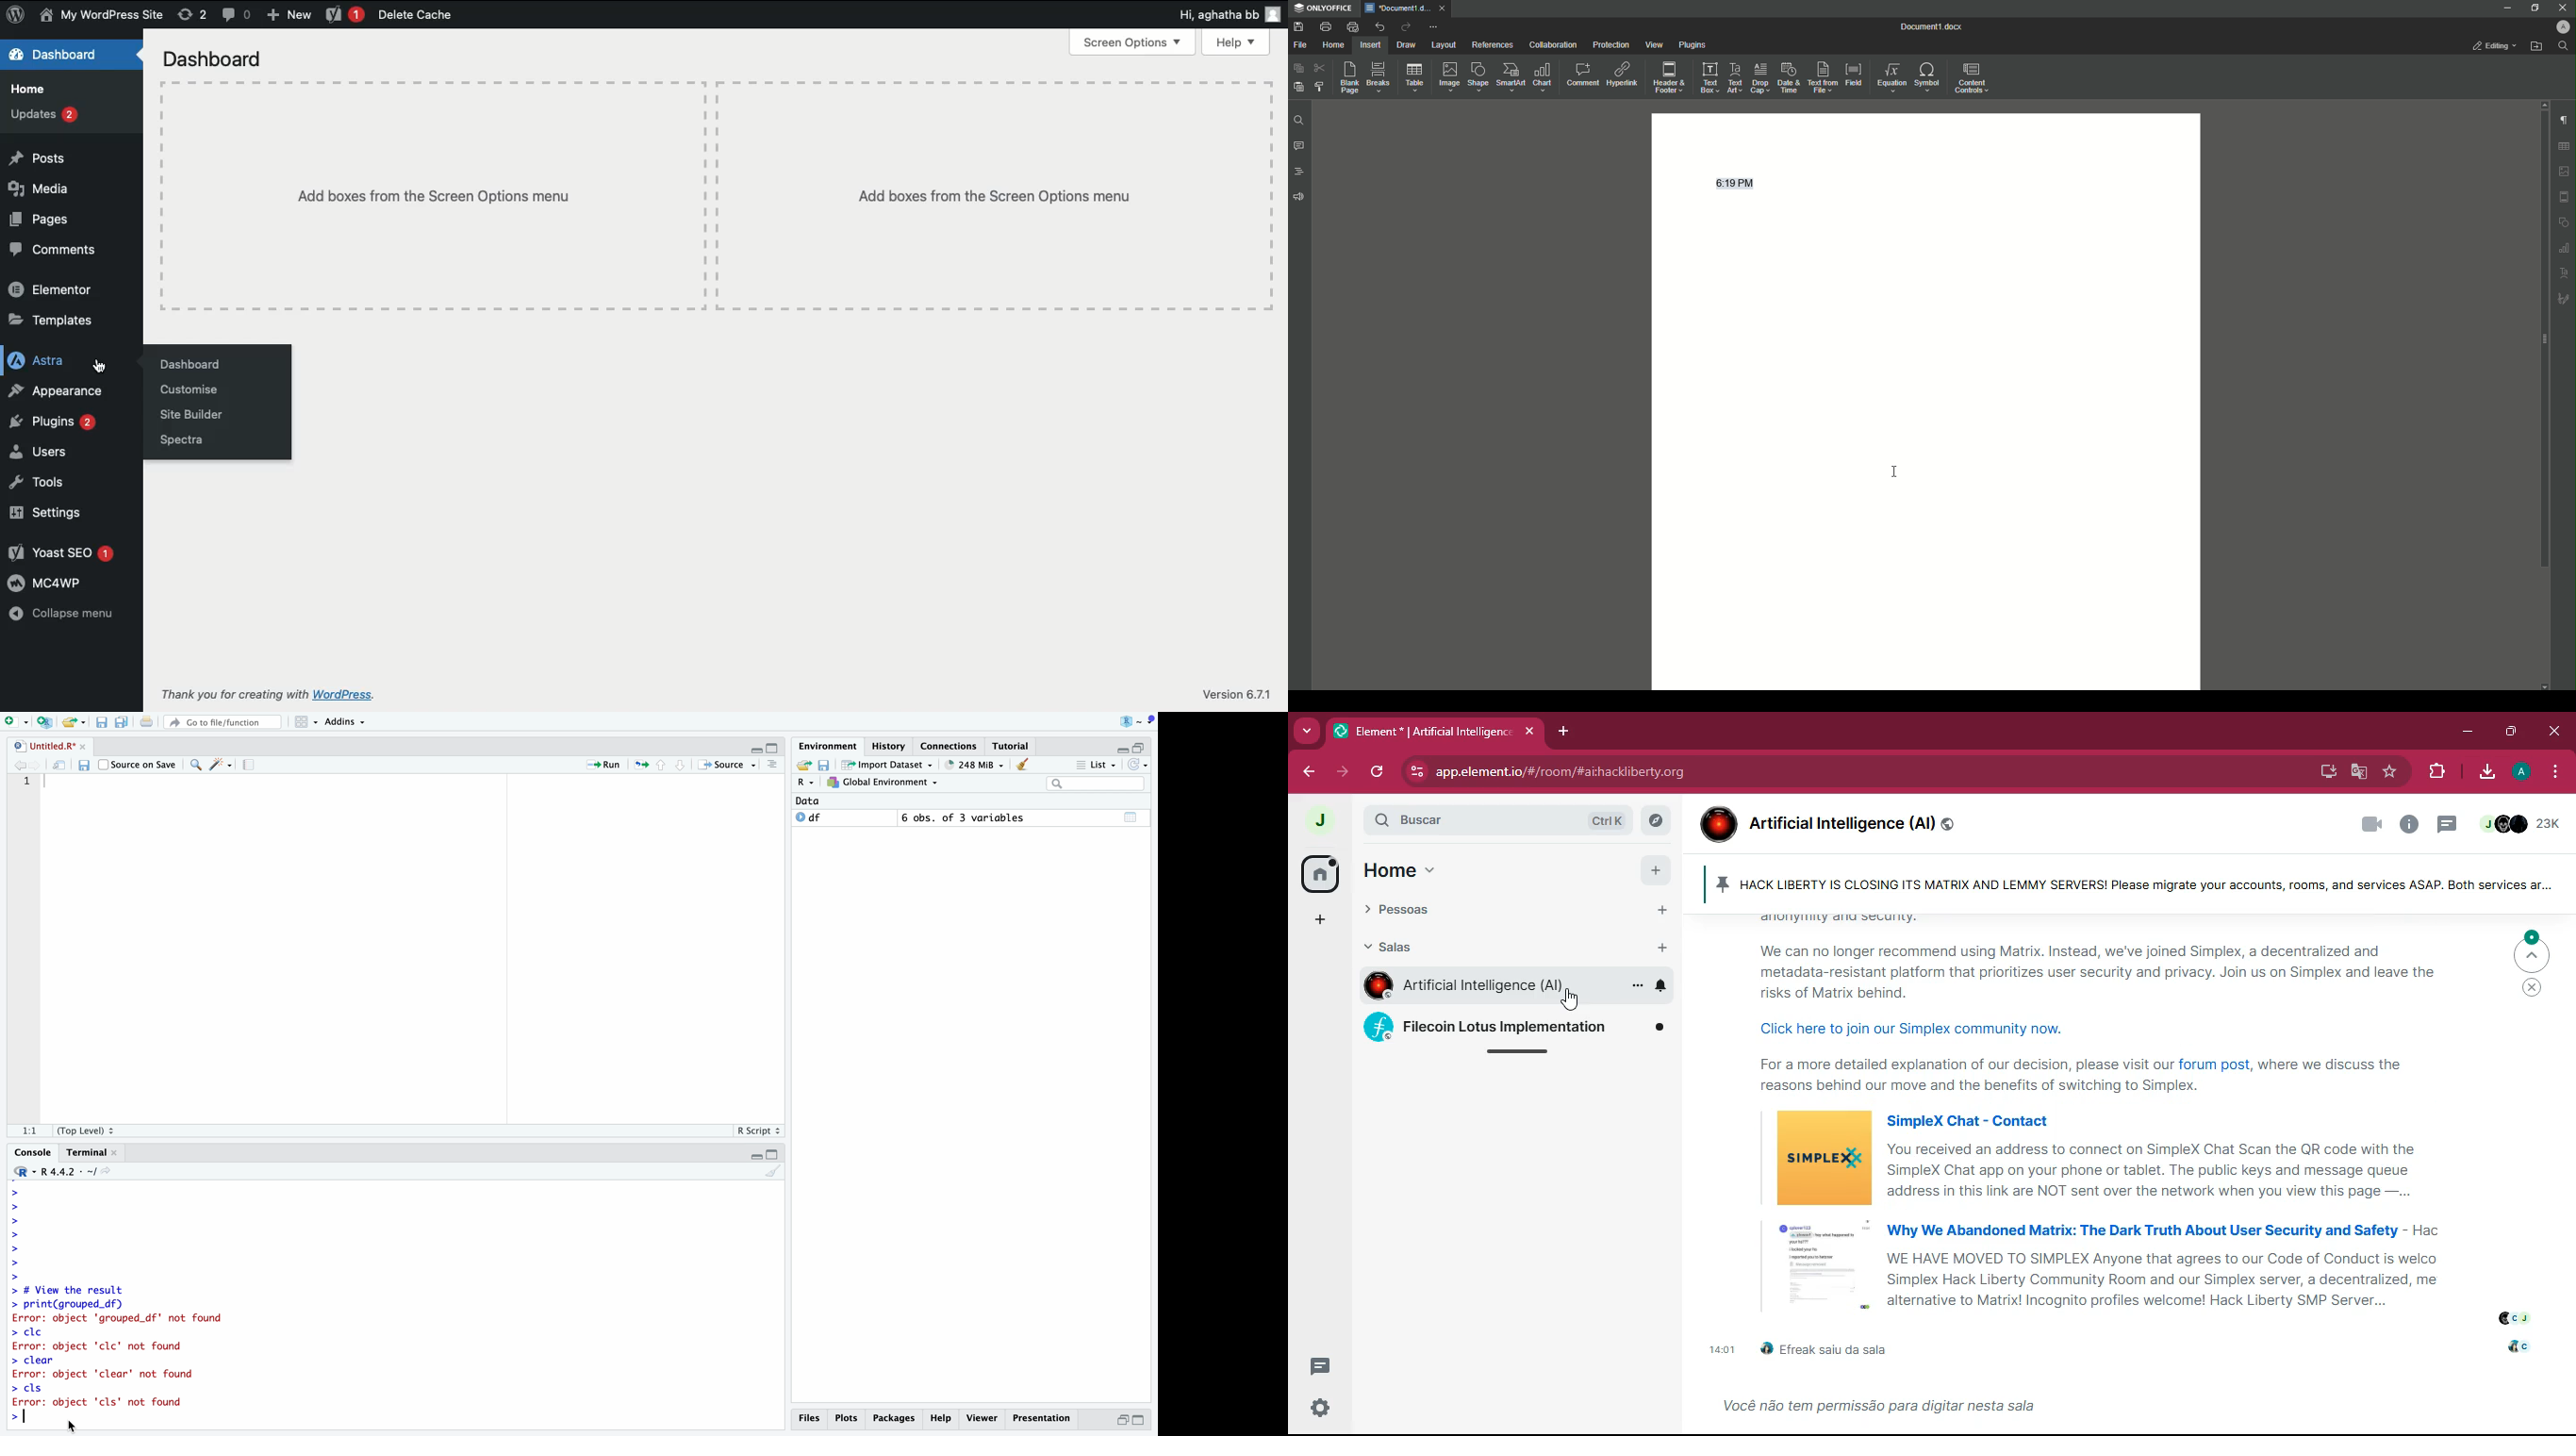 Image resolution: width=2576 pixels, height=1456 pixels. Describe the element at coordinates (19, 765) in the screenshot. I see `Go to previous location` at that location.